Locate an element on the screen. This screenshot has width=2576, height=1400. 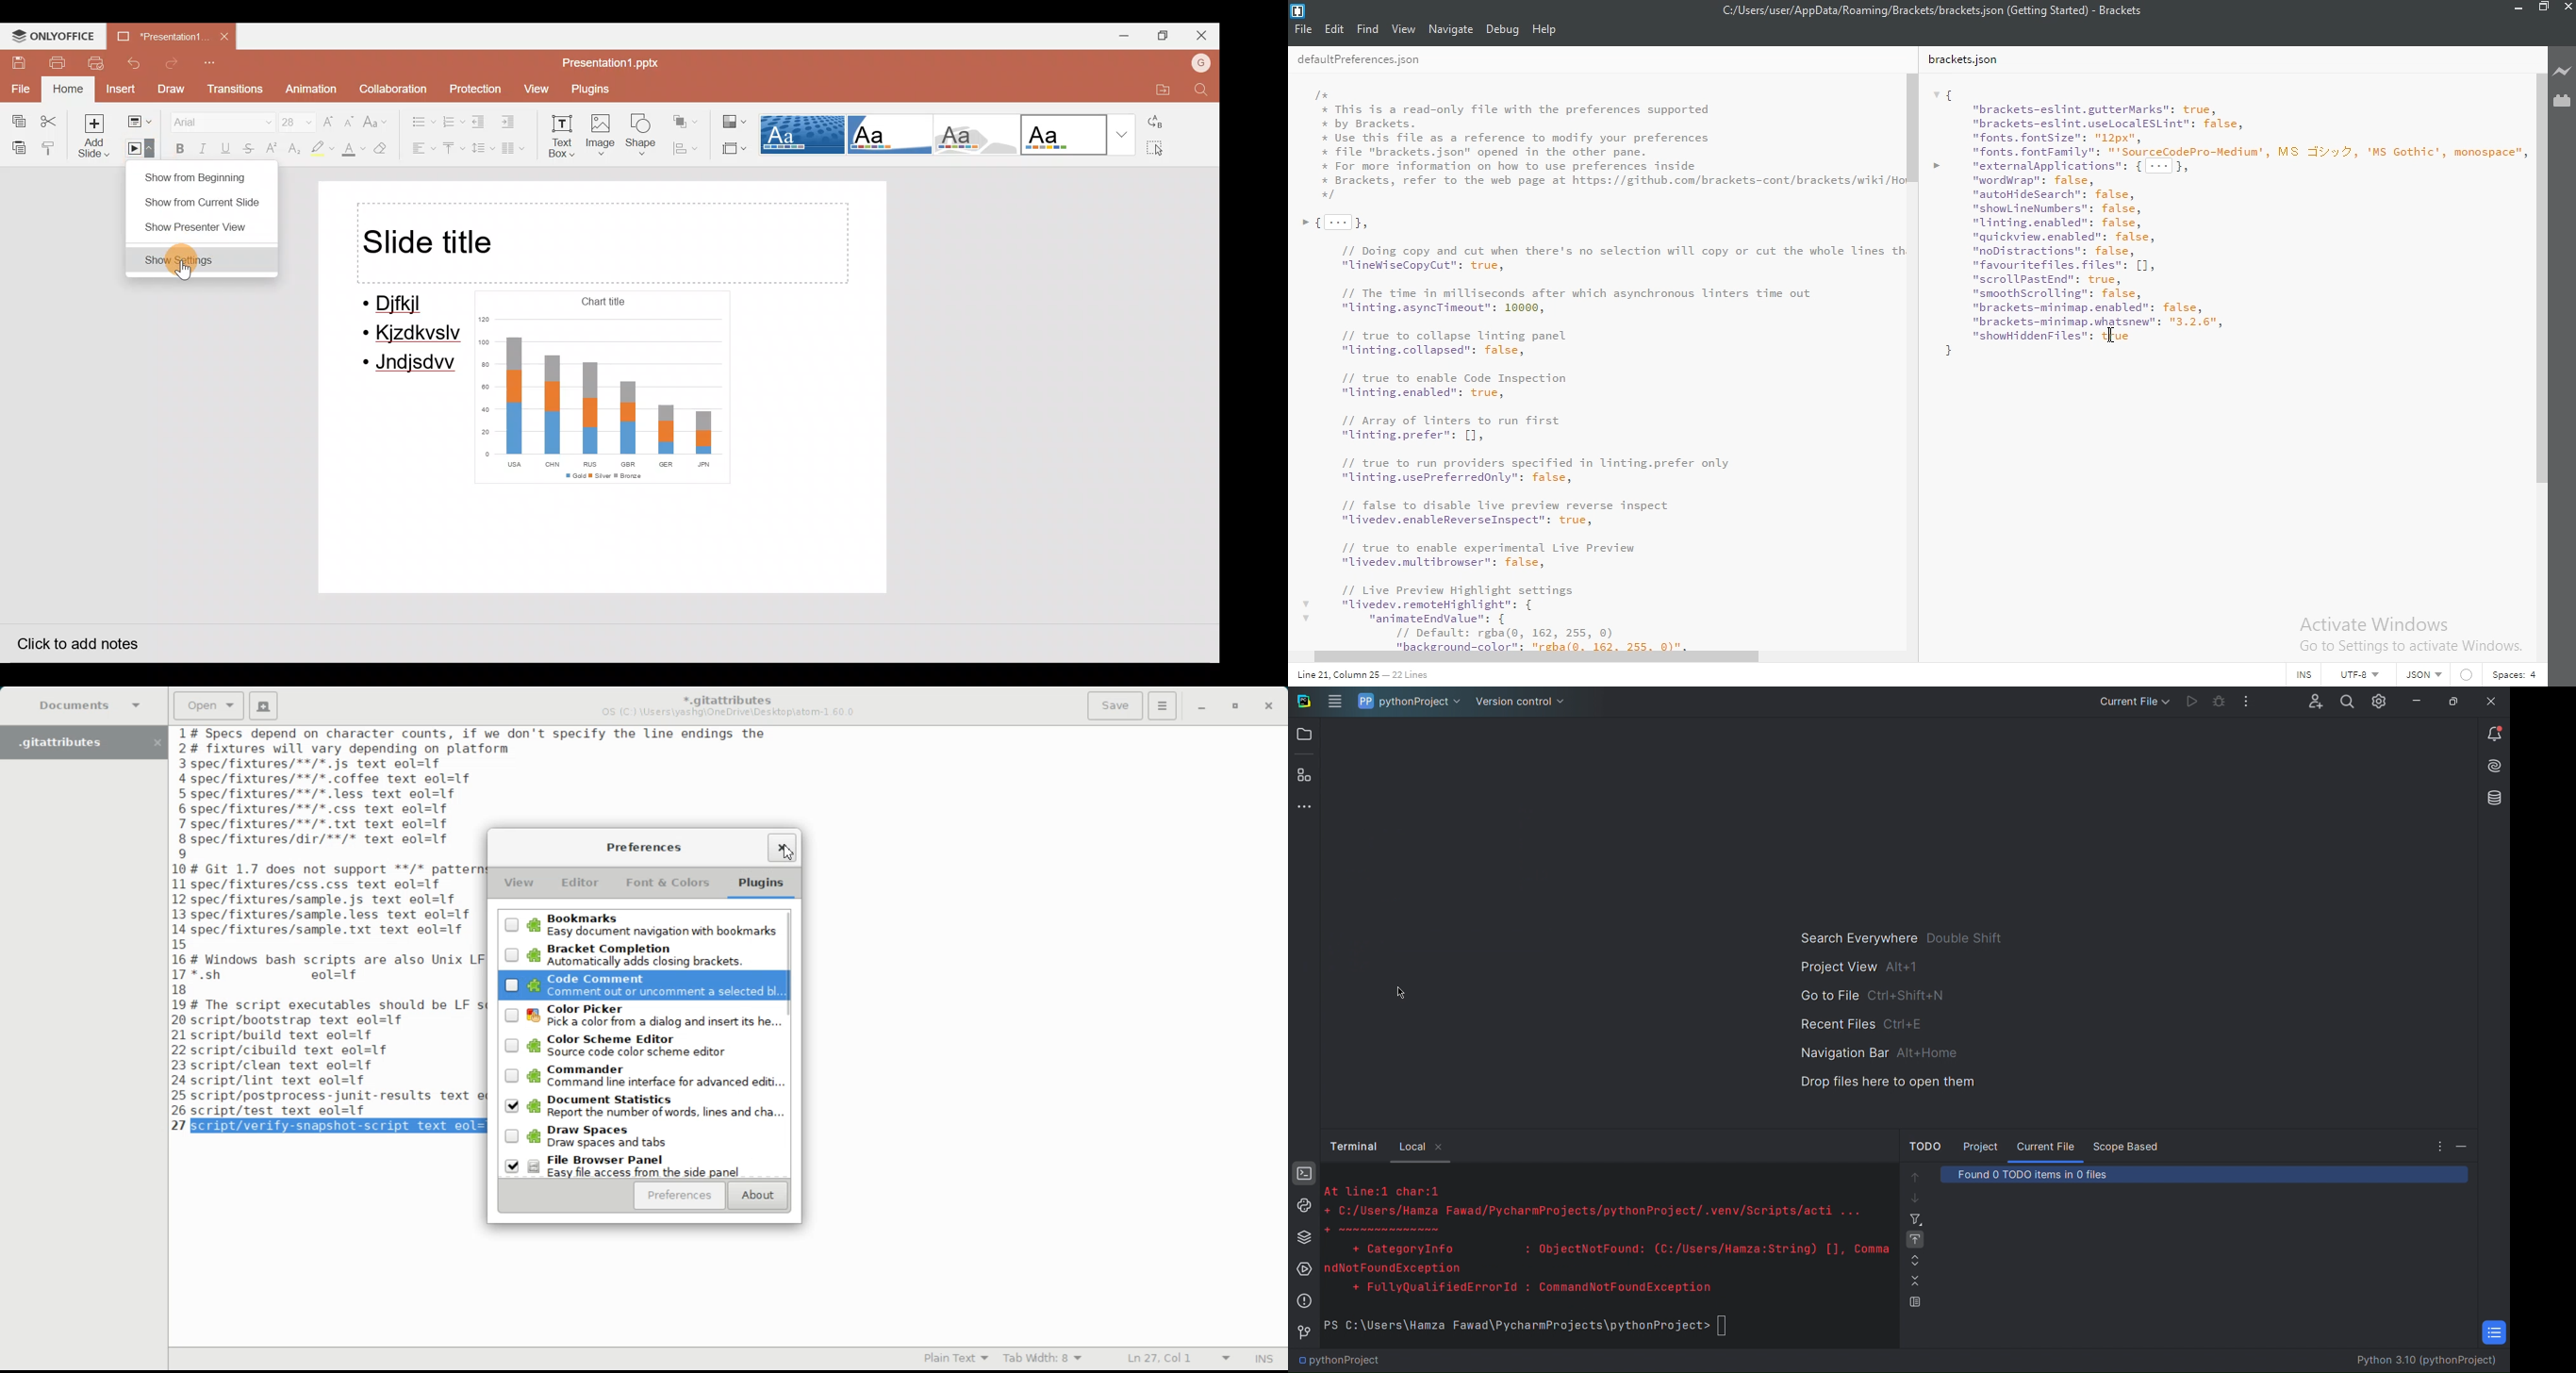
Services is located at coordinates (1302, 1269).